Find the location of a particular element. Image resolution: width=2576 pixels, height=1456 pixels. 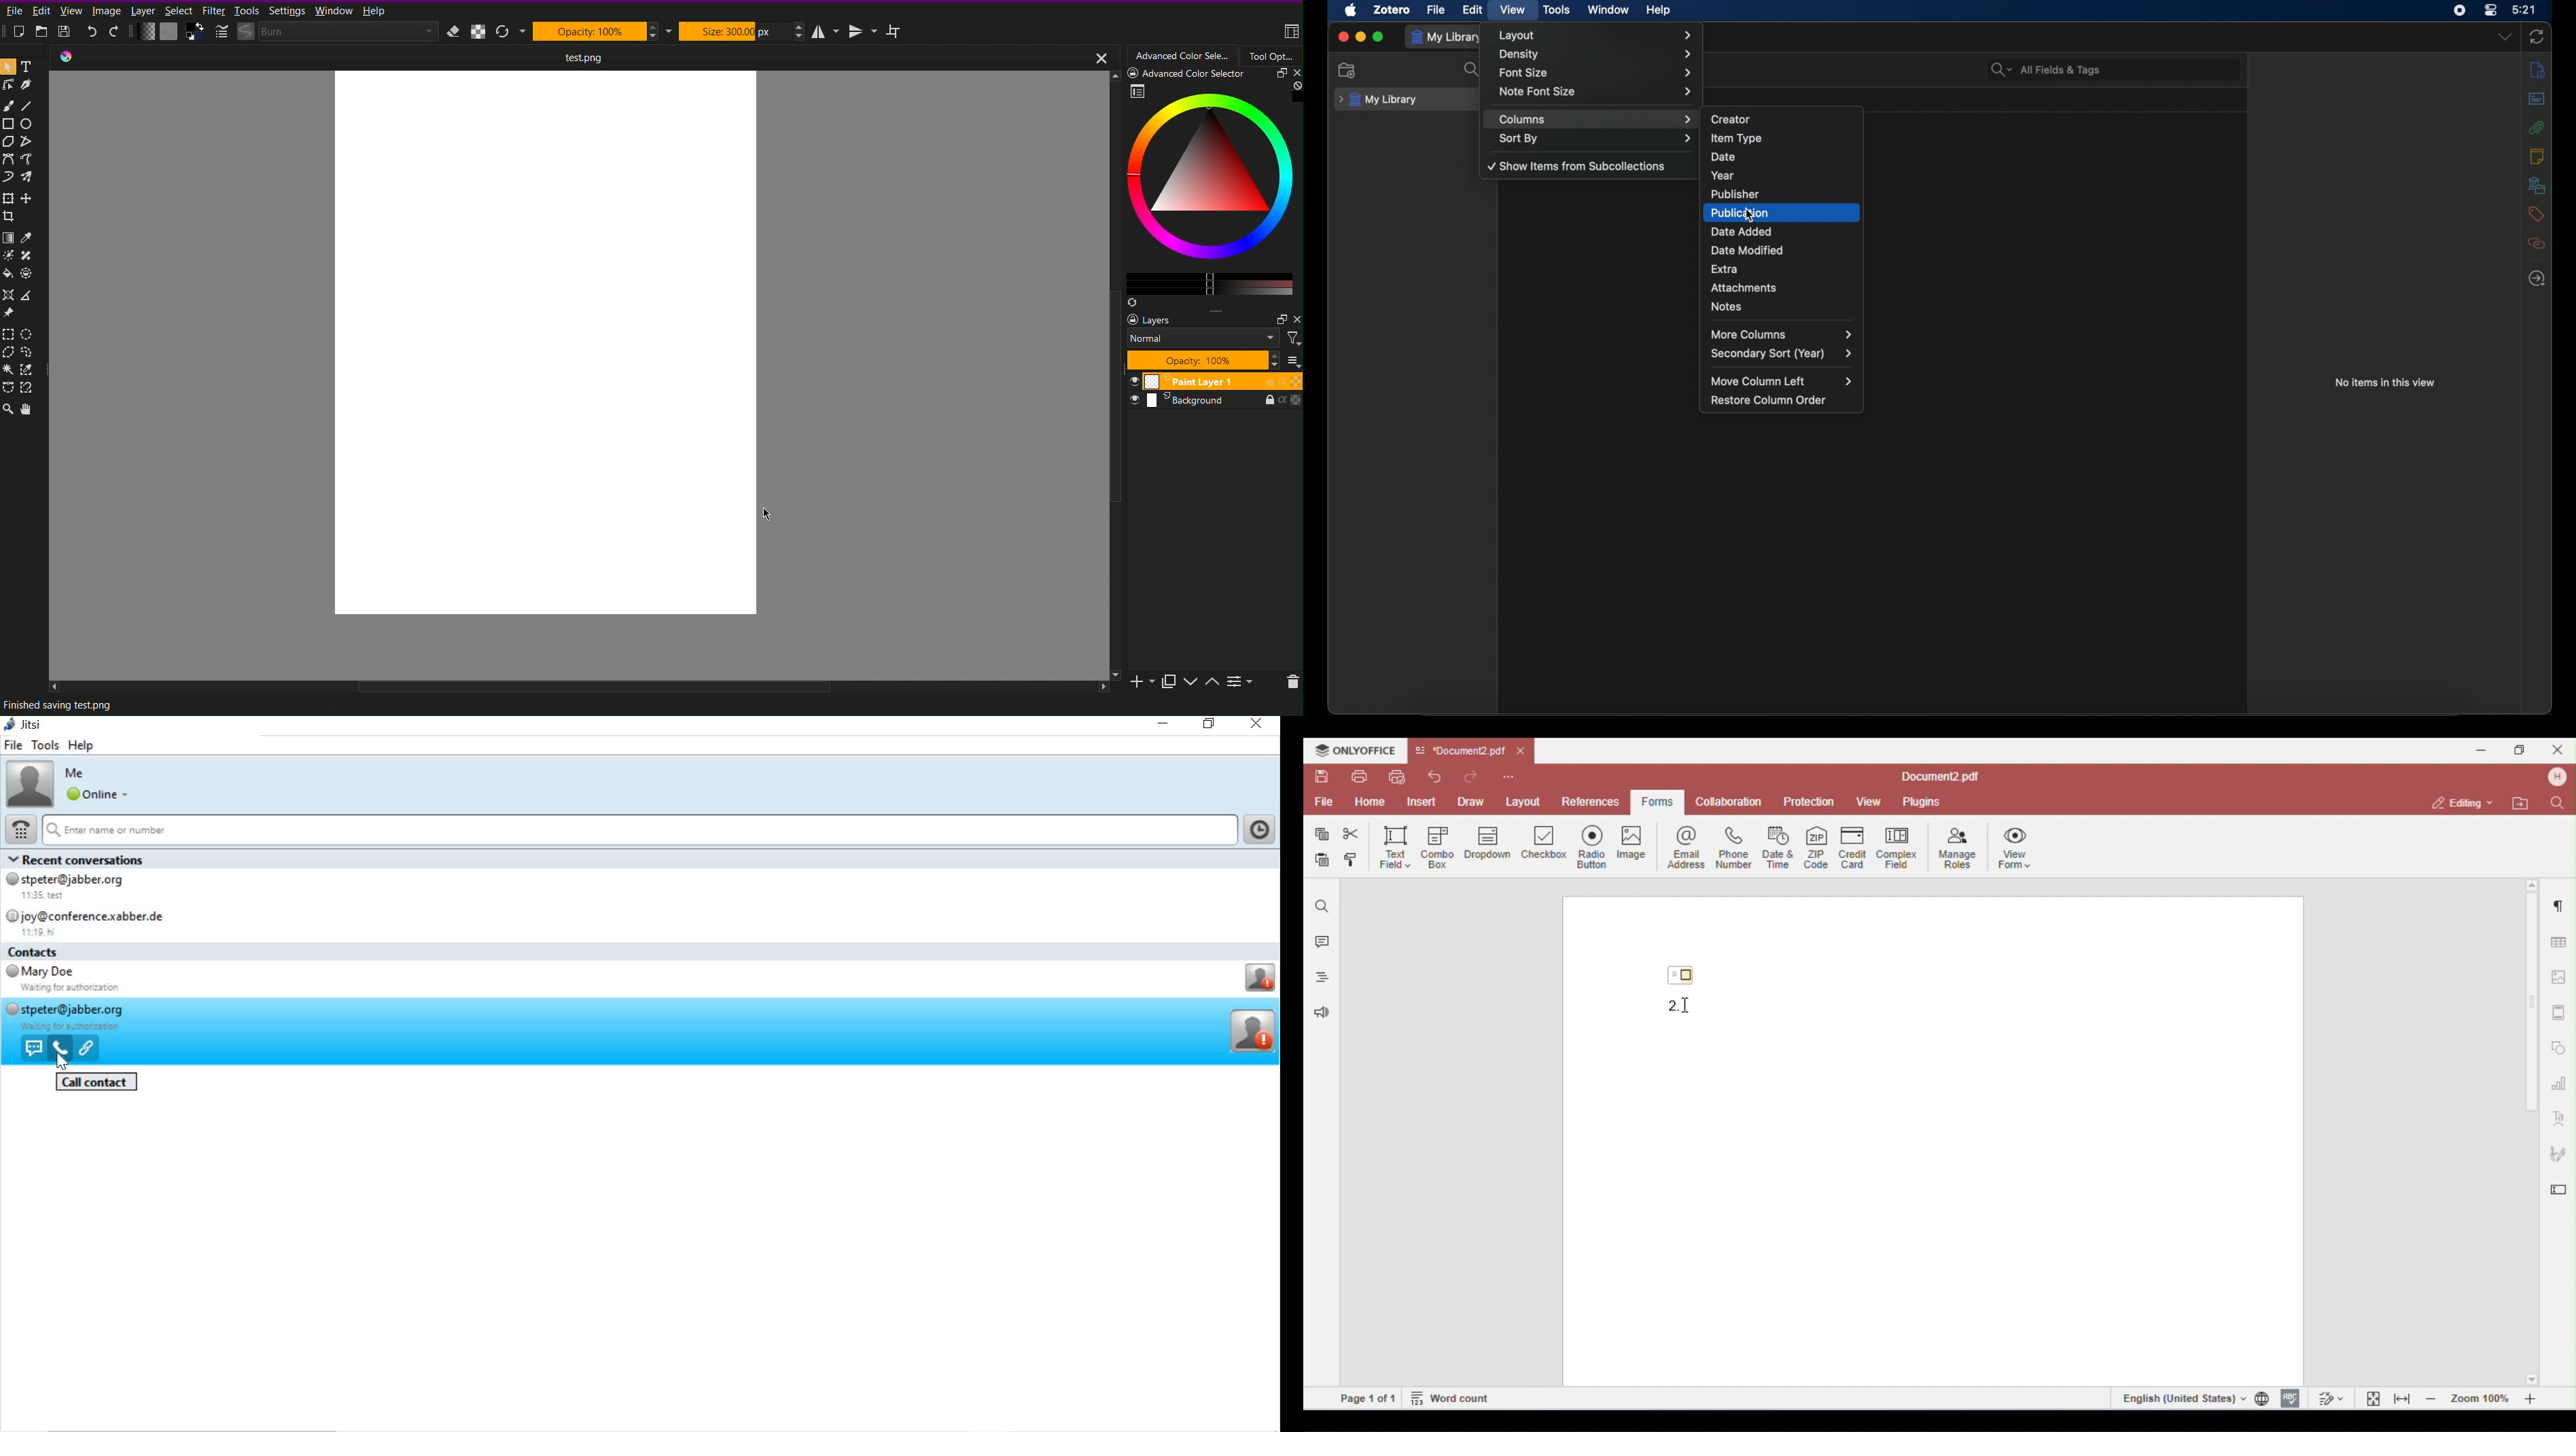

item type is located at coordinates (1785, 138).